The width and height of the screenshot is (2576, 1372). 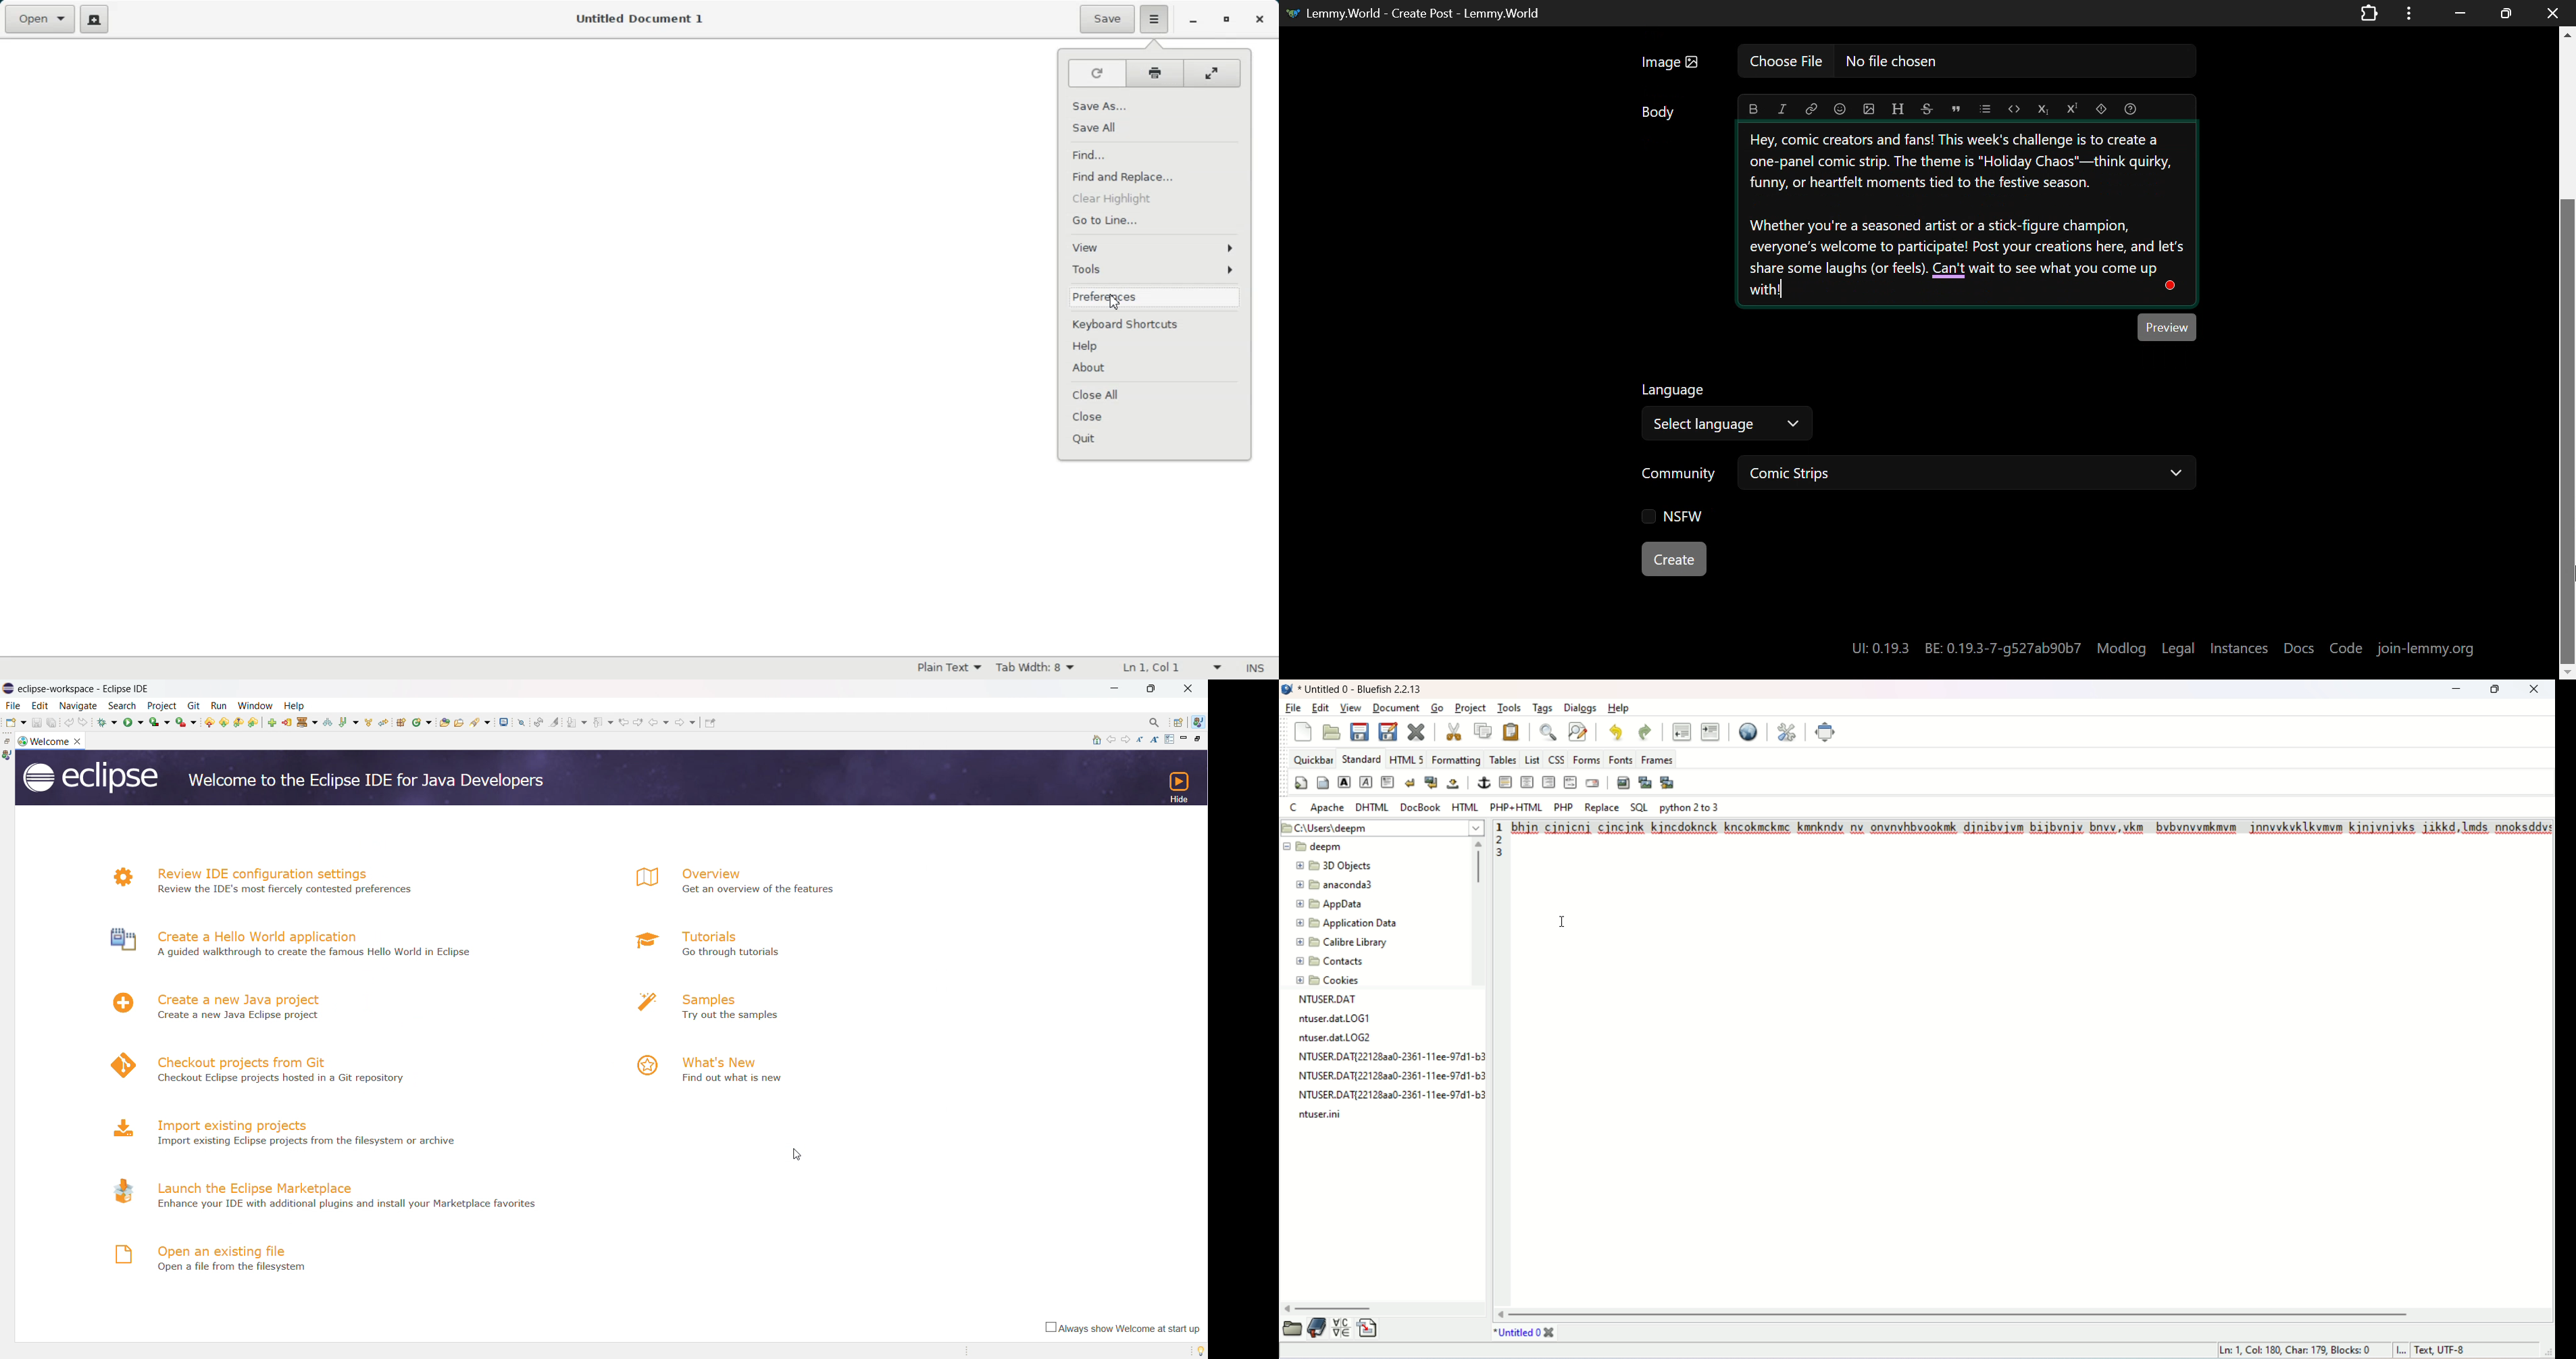 I want to click on APACHE, so click(x=1328, y=808).